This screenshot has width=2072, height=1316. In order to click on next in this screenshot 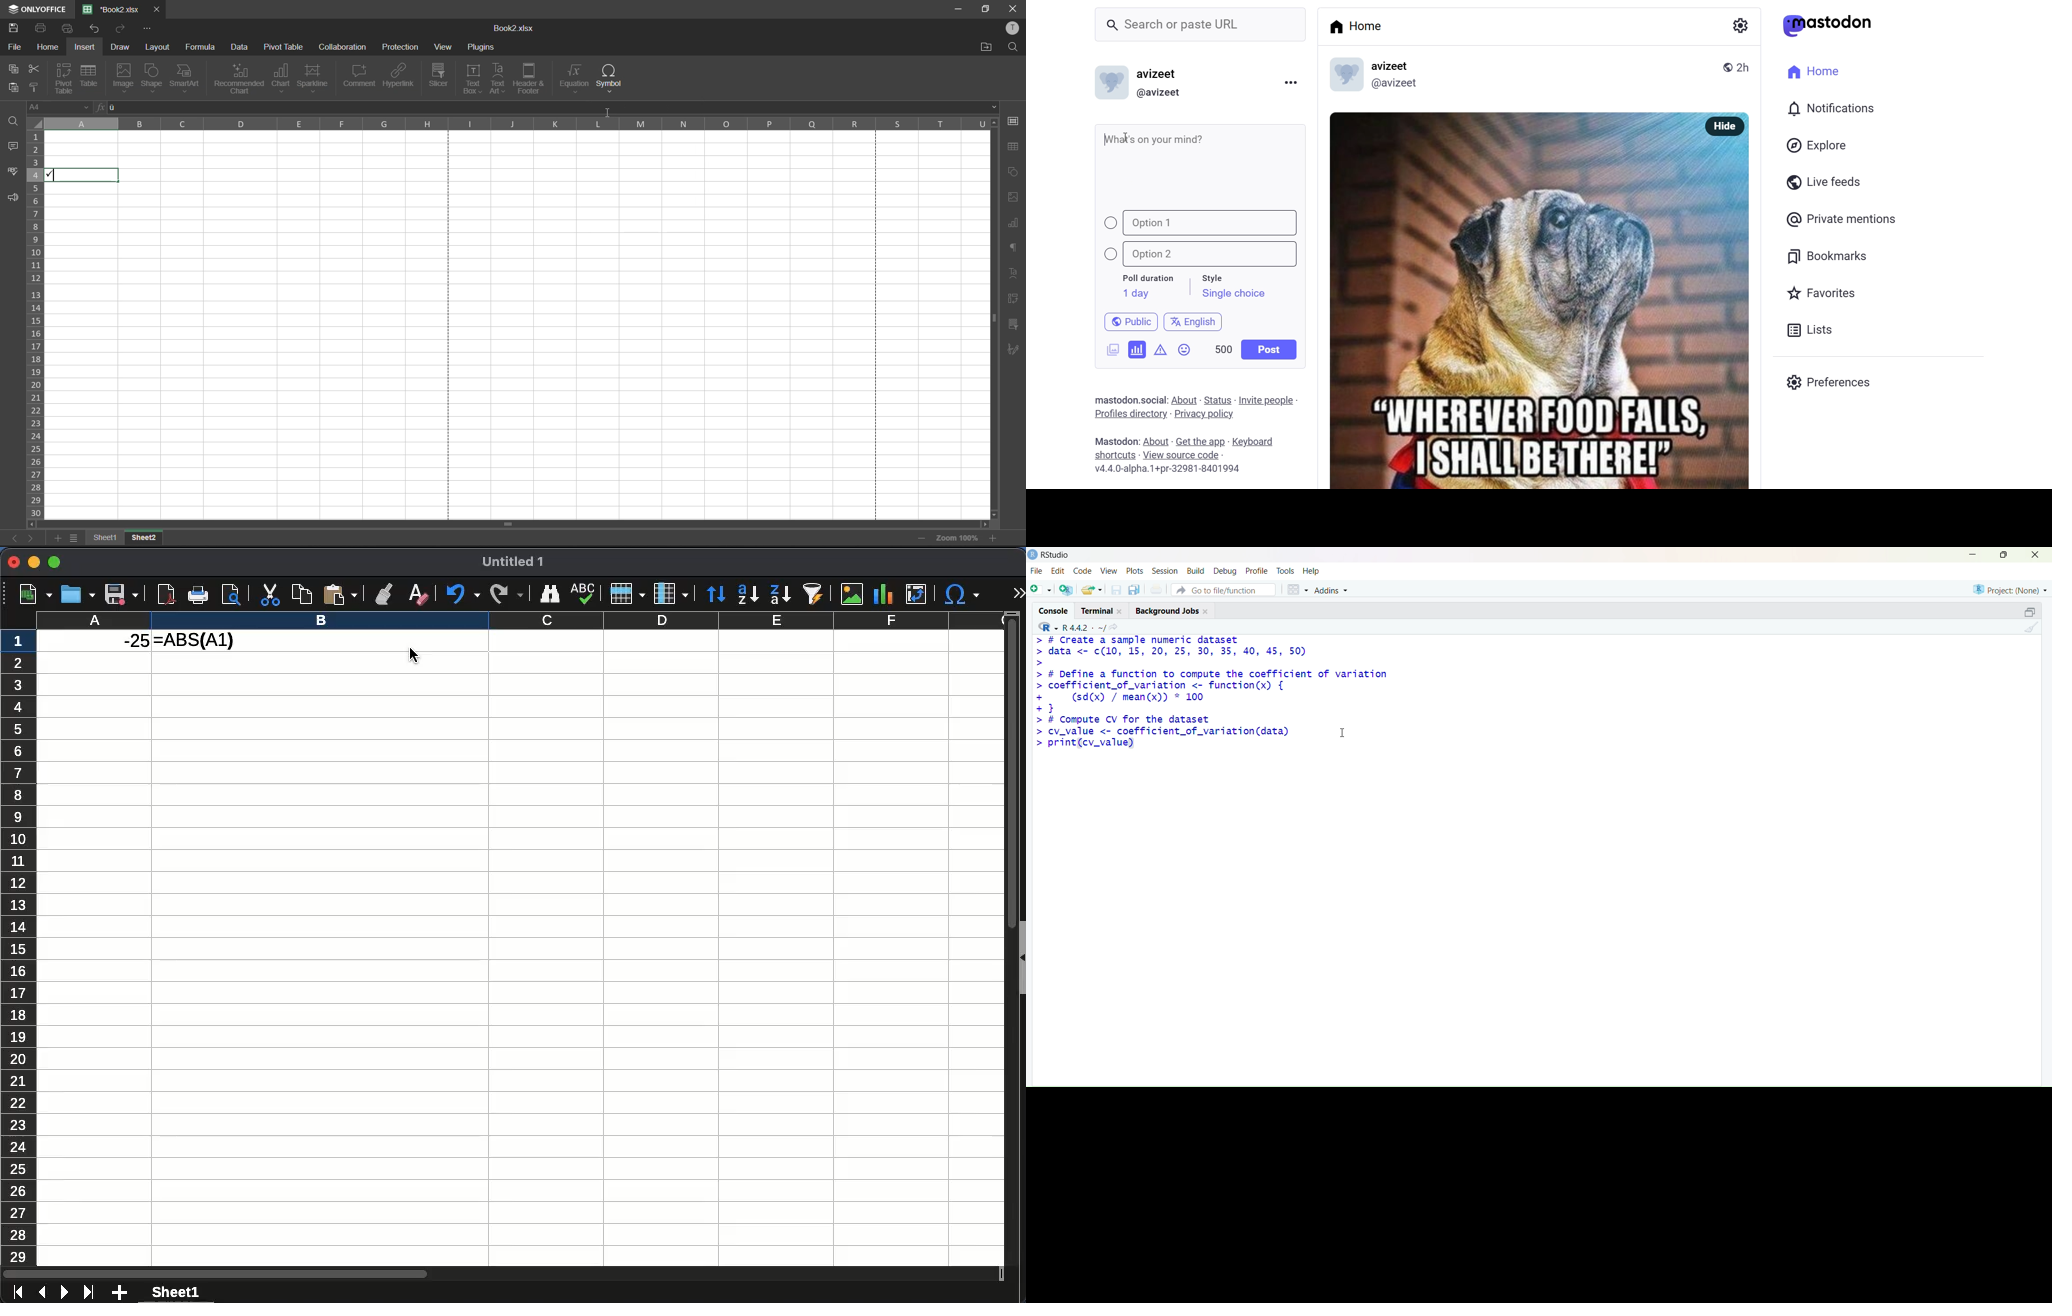, I will do `click(32, 538)`.